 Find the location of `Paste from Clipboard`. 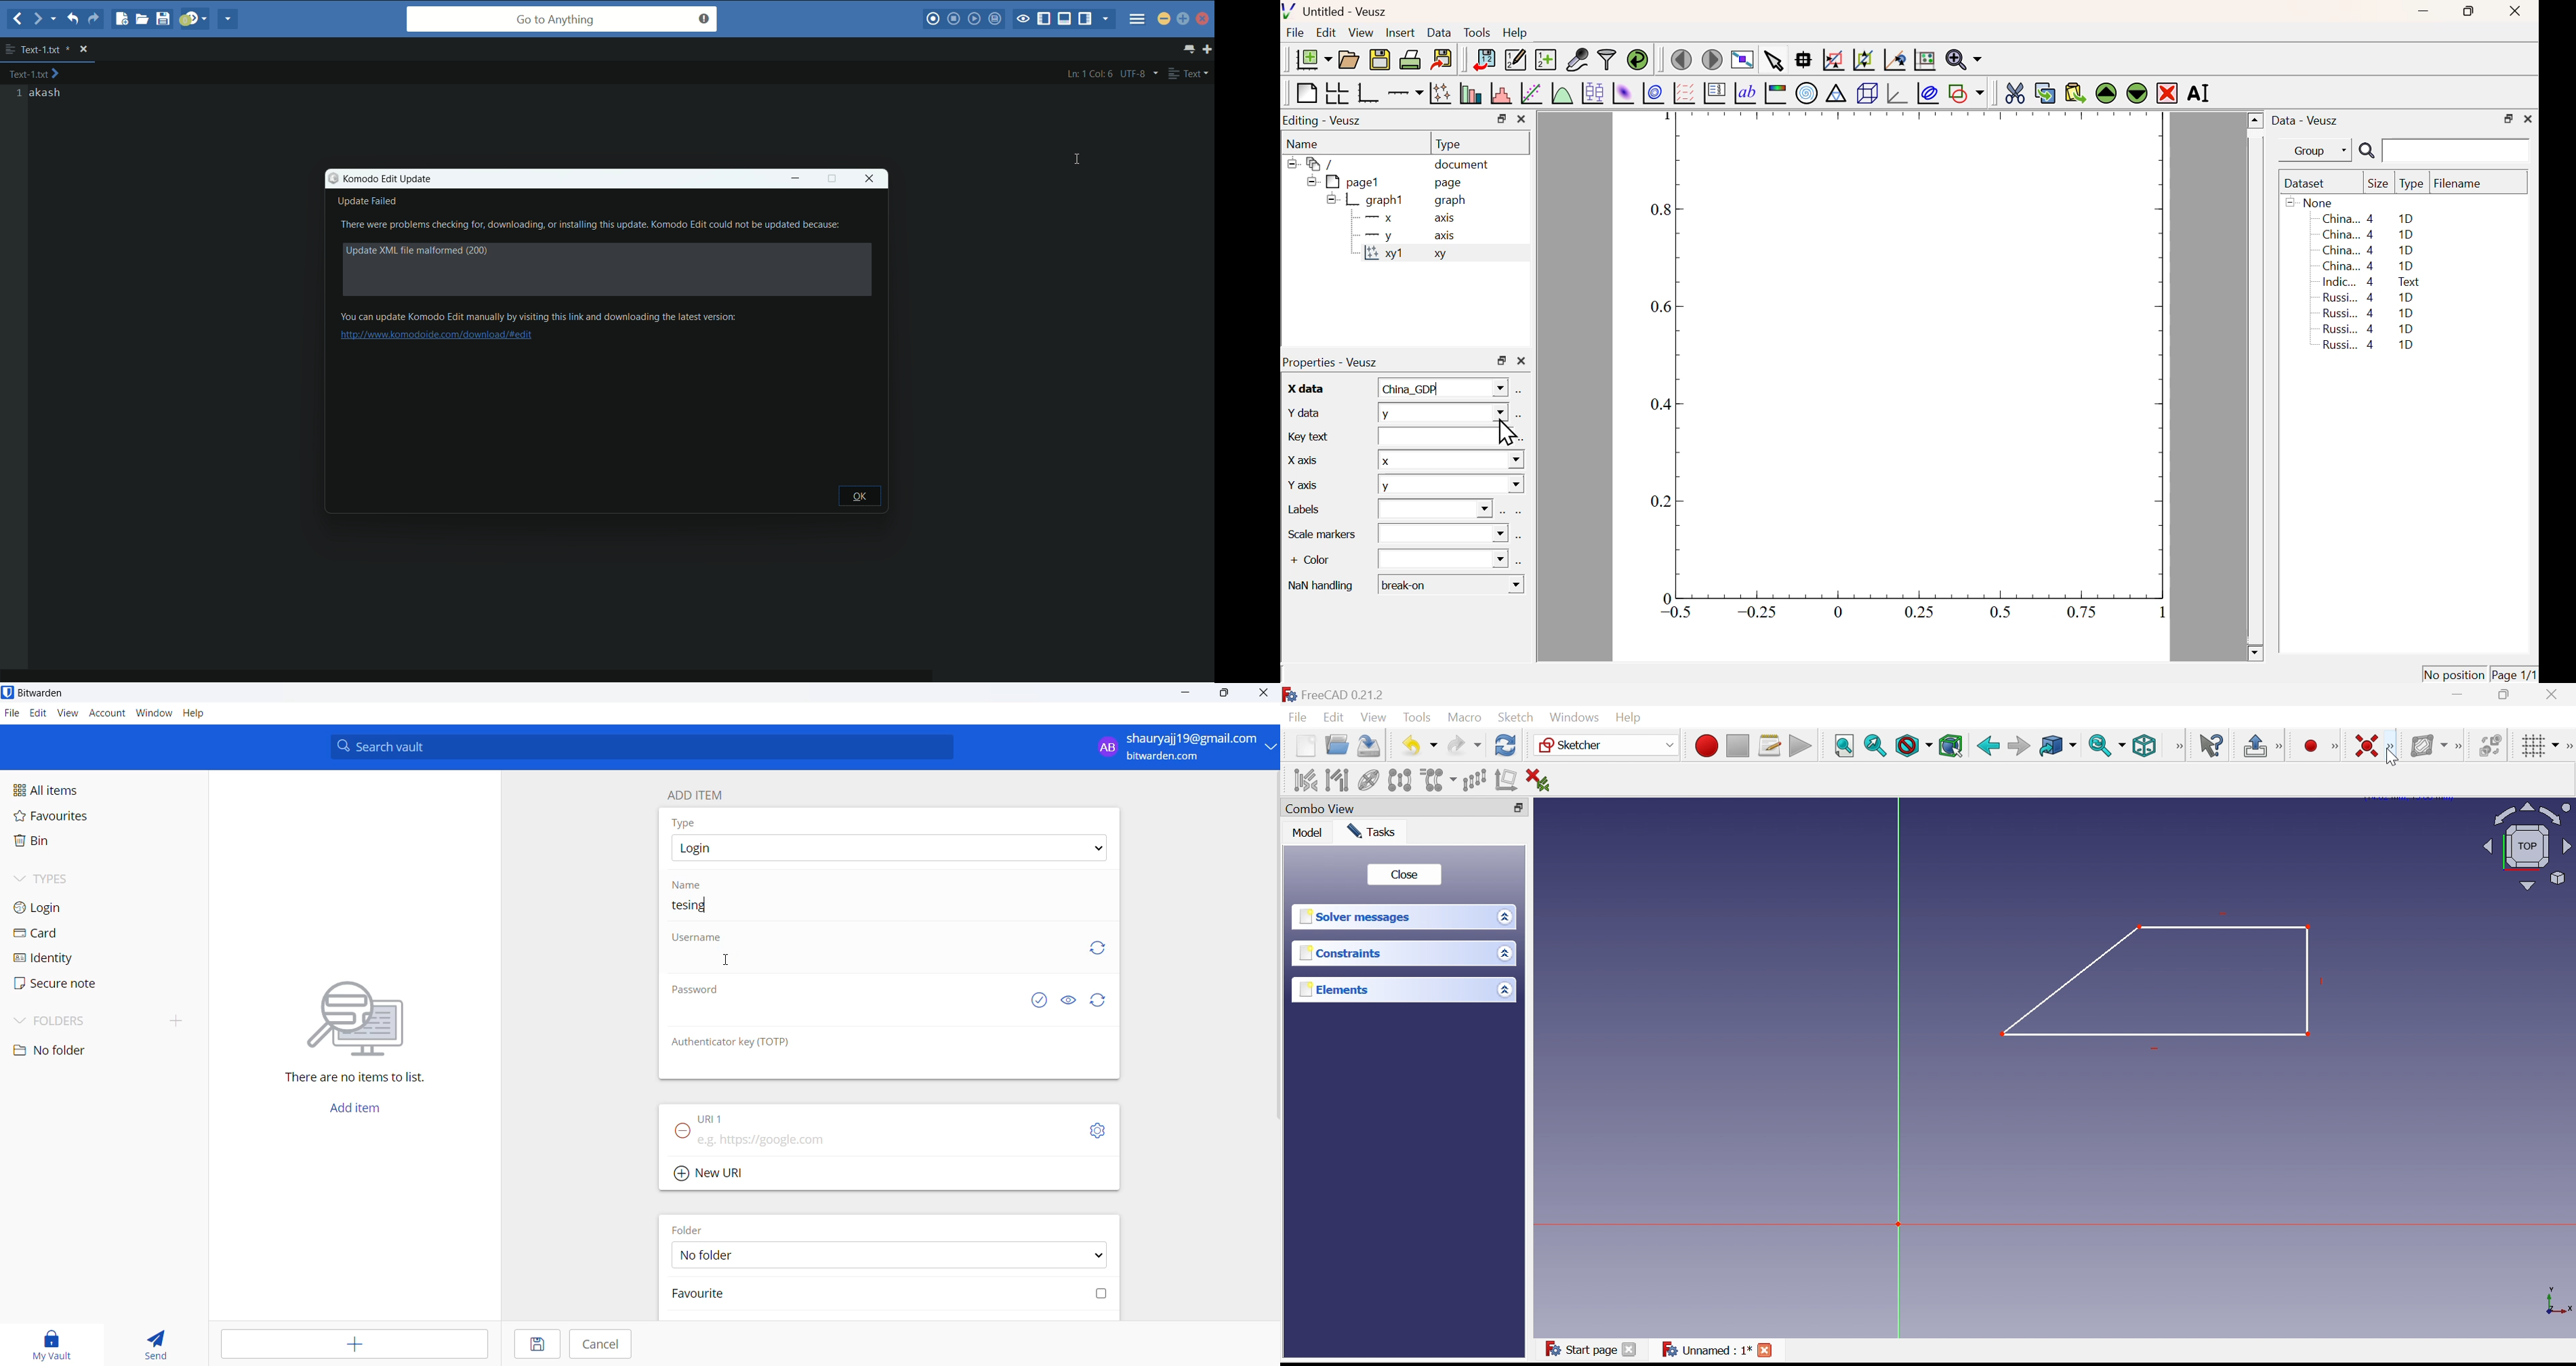

Paste from Clipboard is located at coordinates (2075, 92).